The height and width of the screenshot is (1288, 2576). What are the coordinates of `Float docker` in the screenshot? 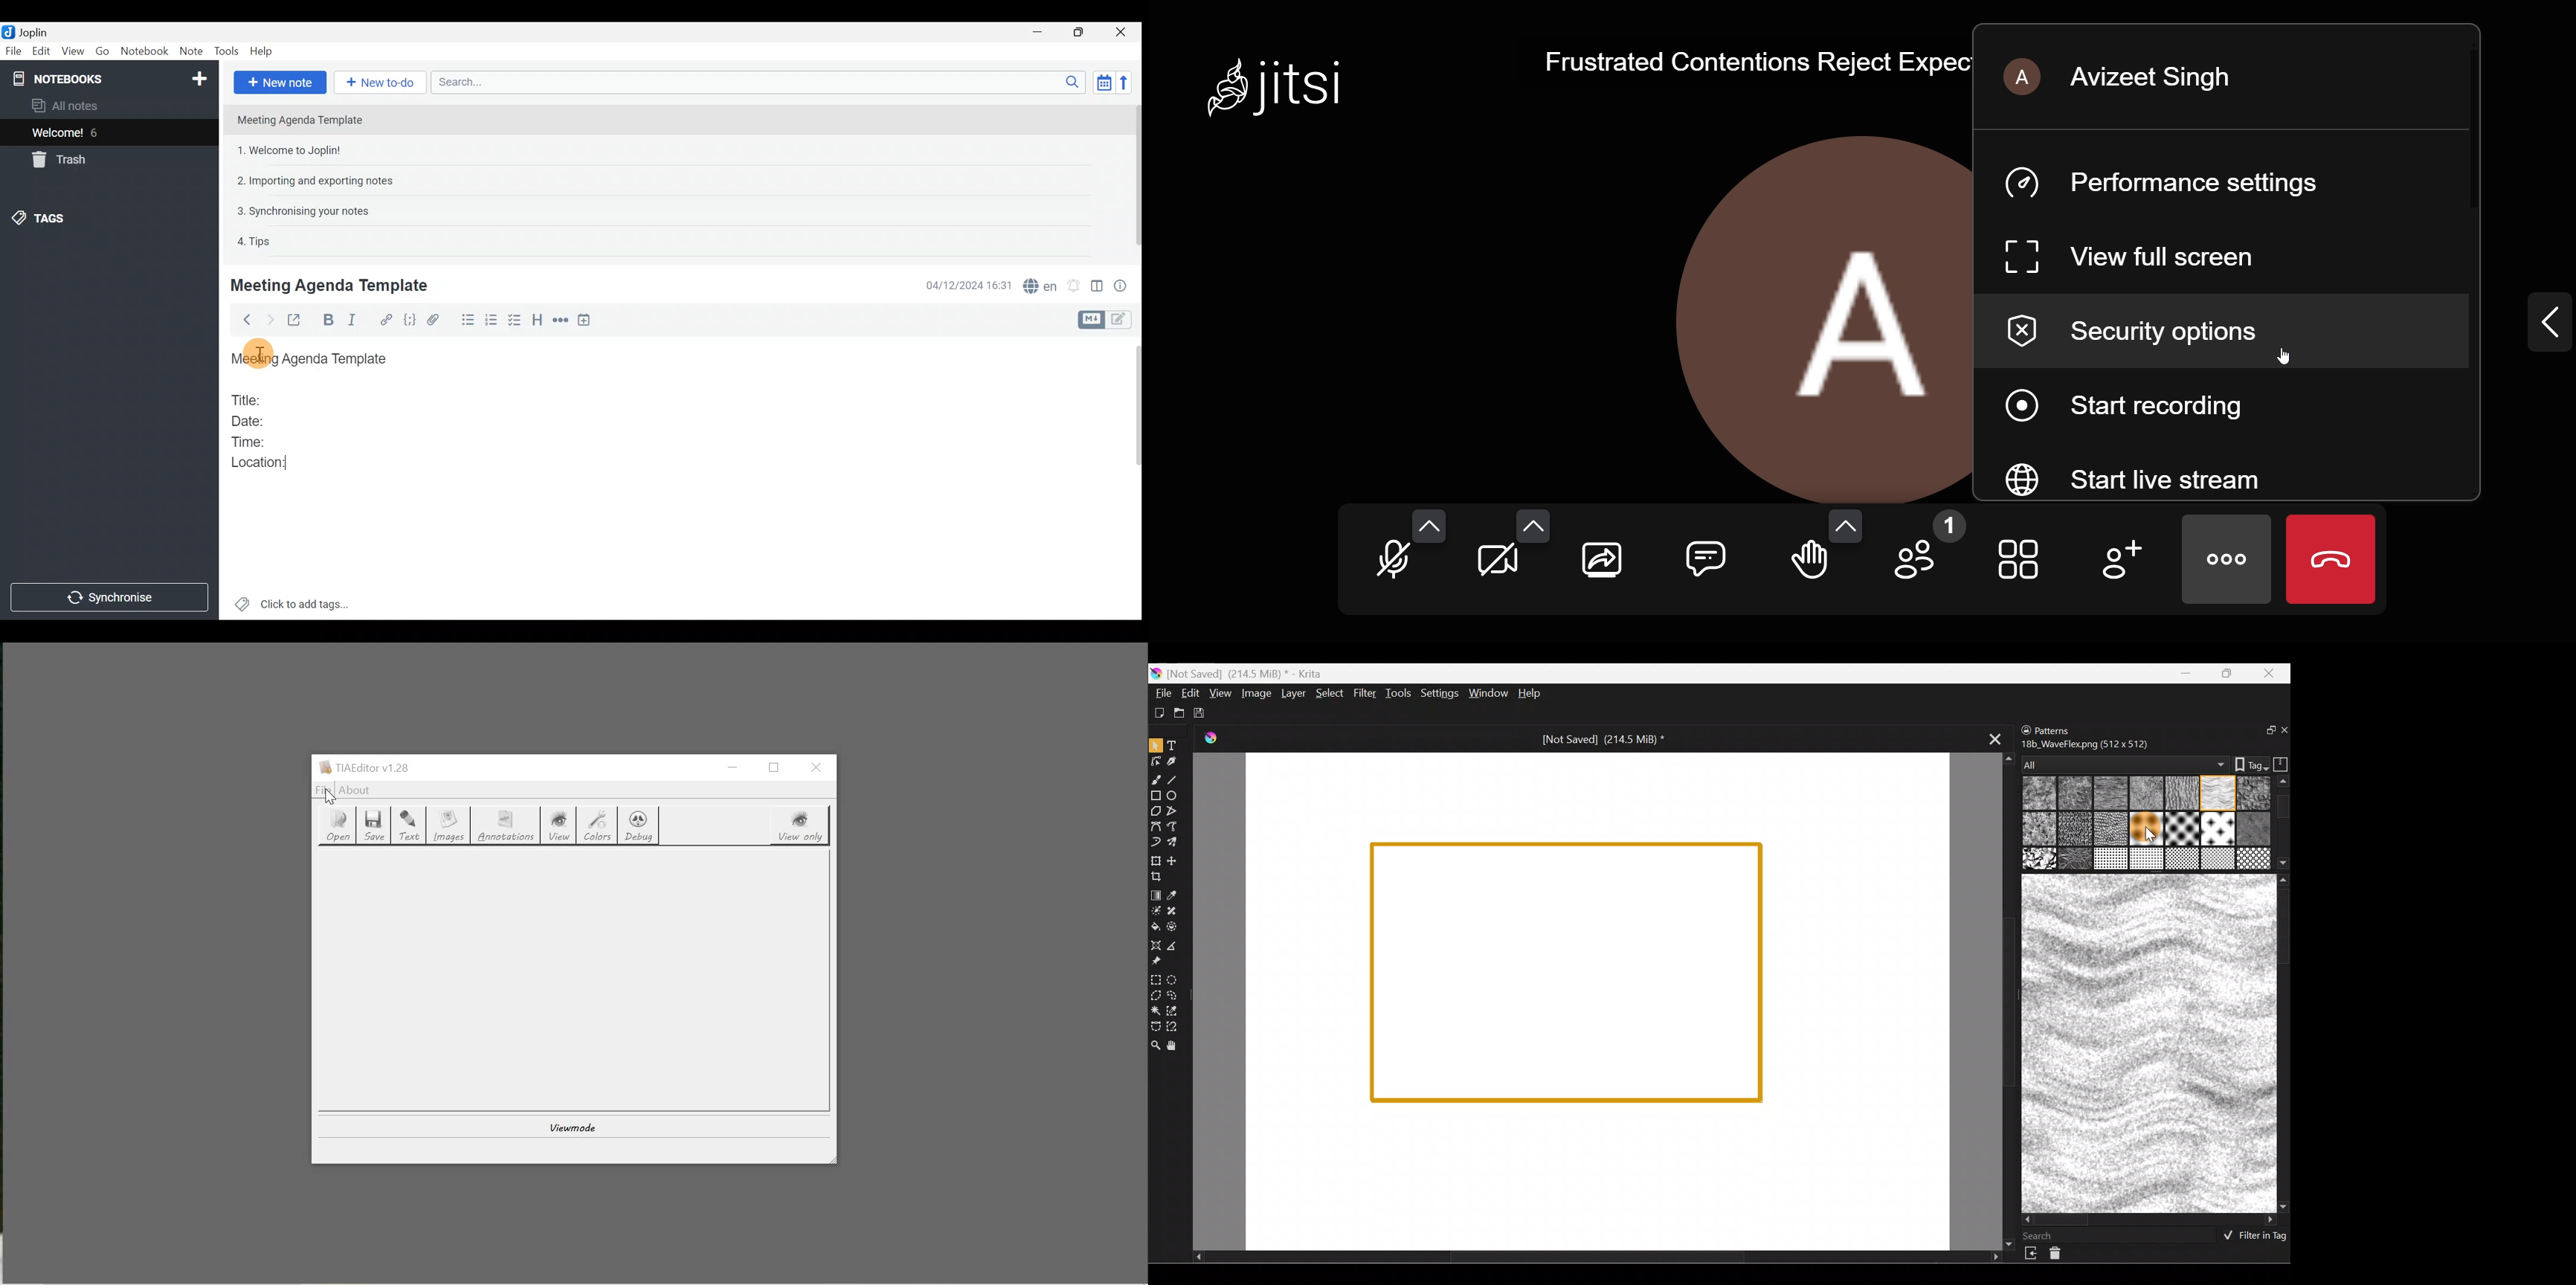 It's located at (2263, 731).